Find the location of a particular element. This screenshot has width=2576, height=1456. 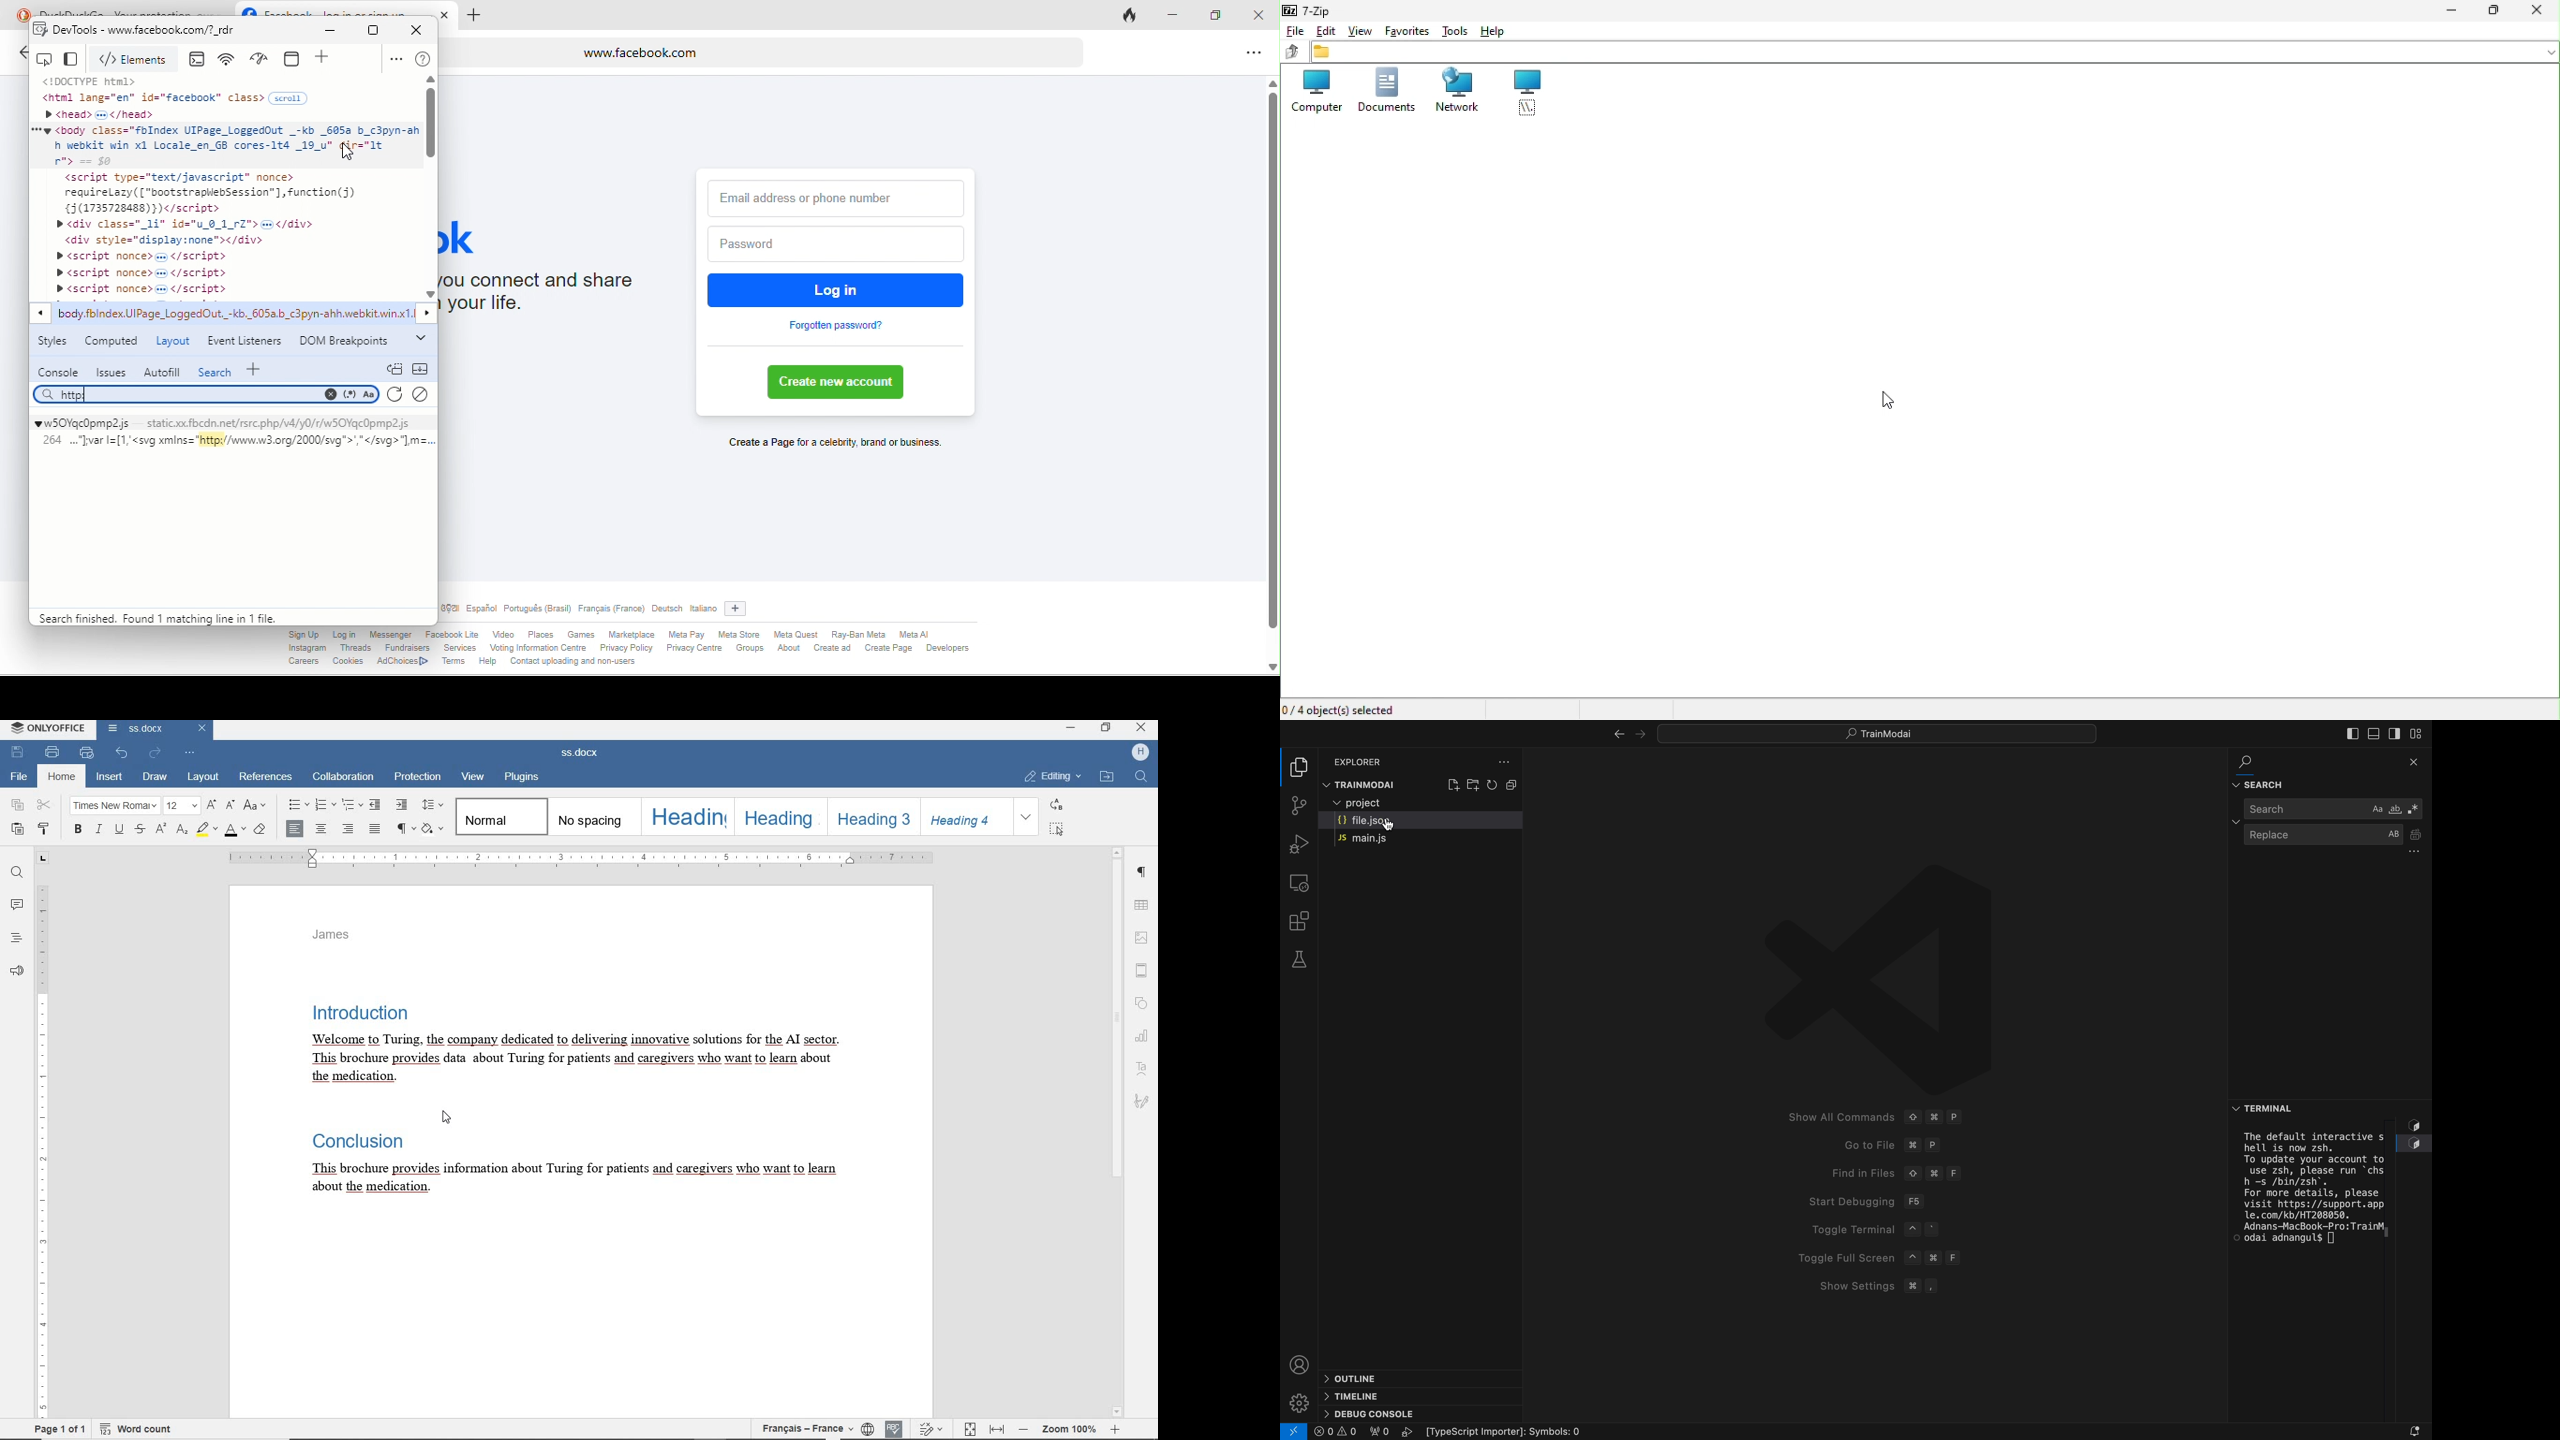

file is located at coordinates (1294, 31).